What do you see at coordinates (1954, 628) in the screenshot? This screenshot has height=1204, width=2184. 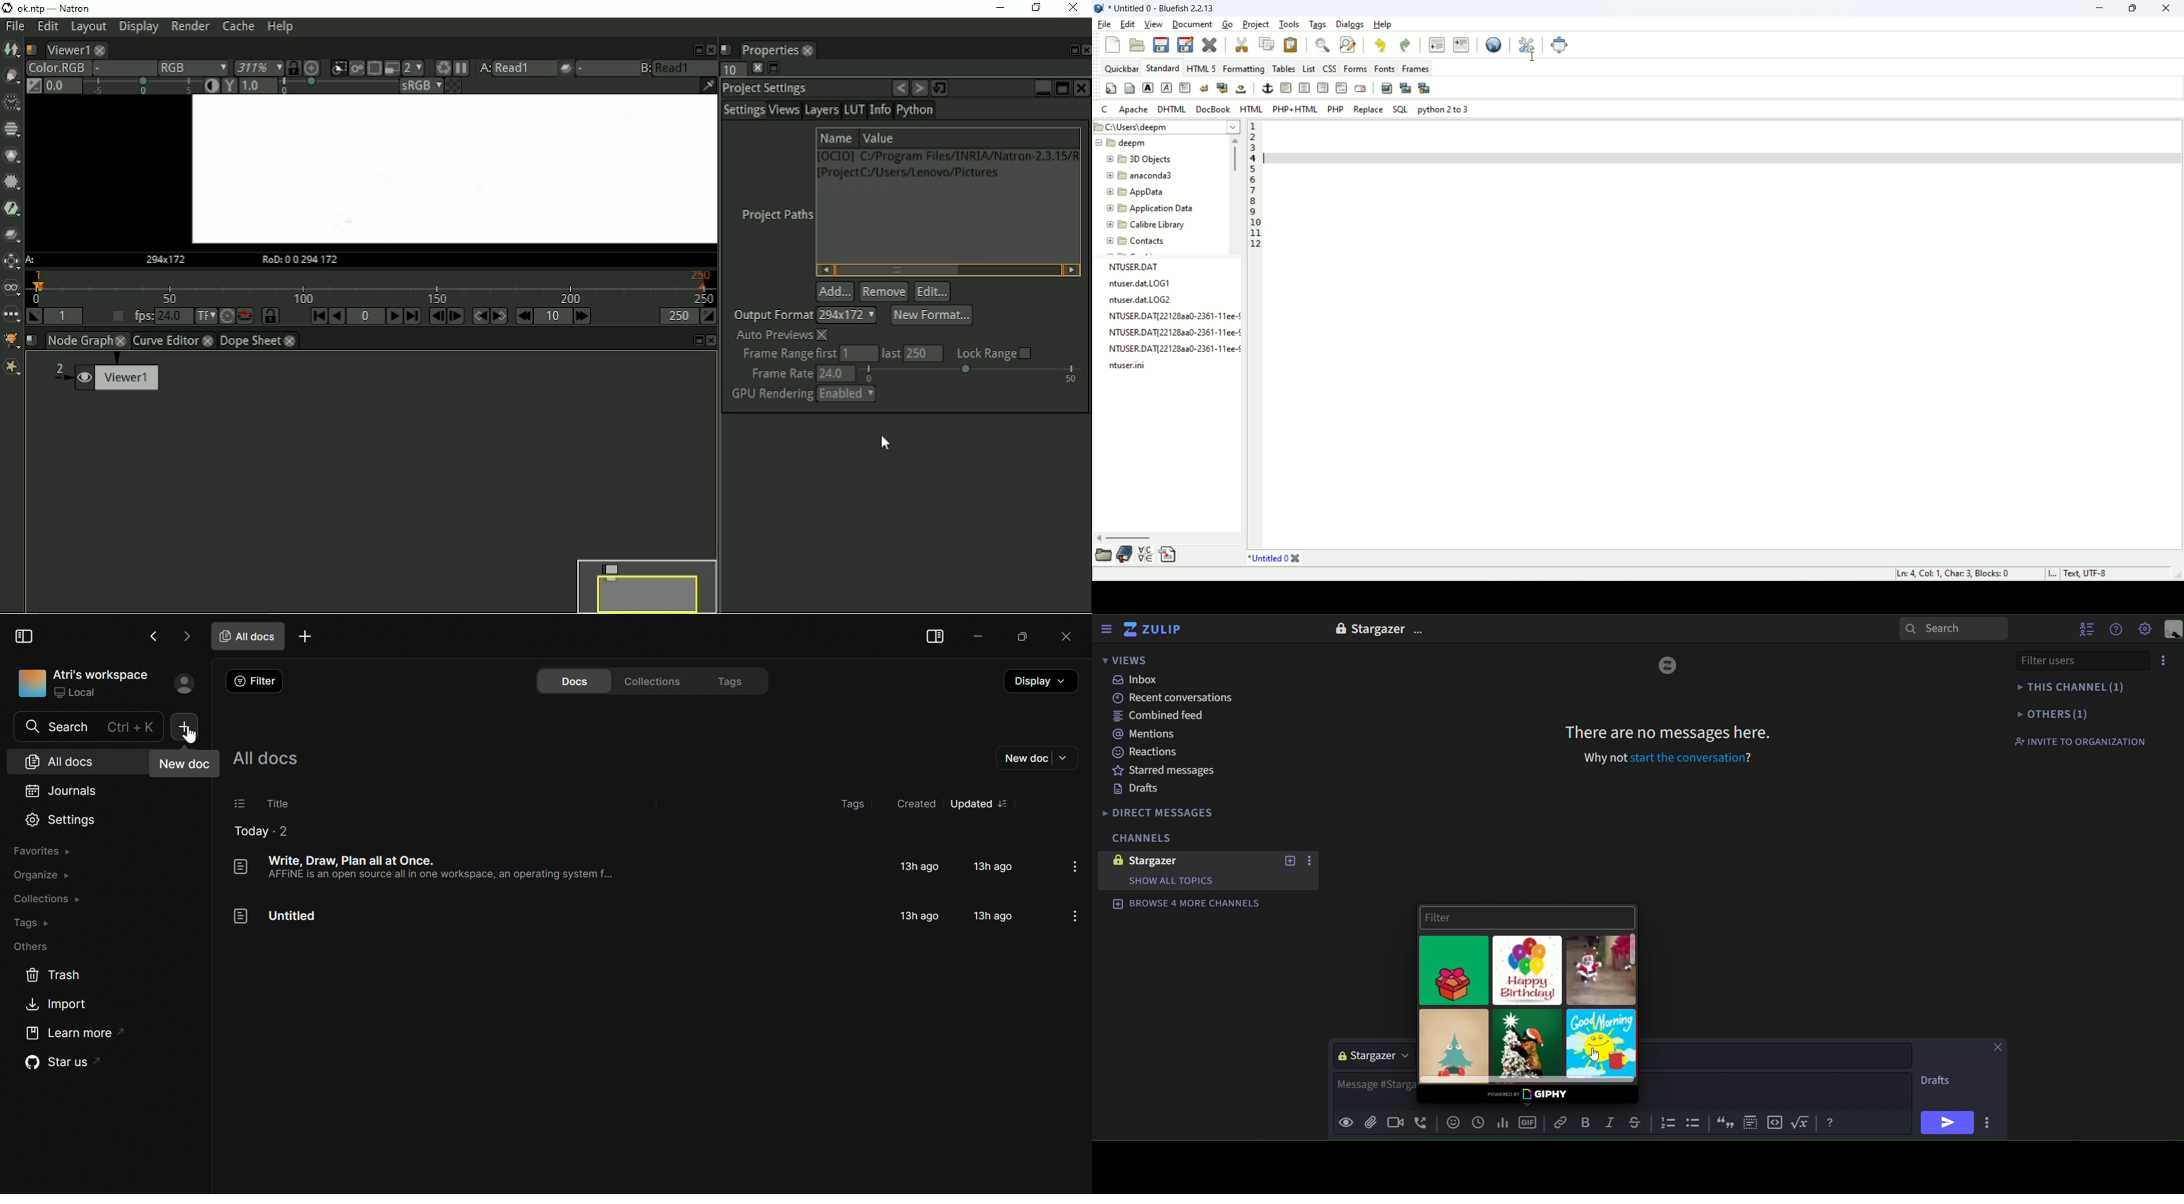 I see `search` at bounding box center [1954, 628].